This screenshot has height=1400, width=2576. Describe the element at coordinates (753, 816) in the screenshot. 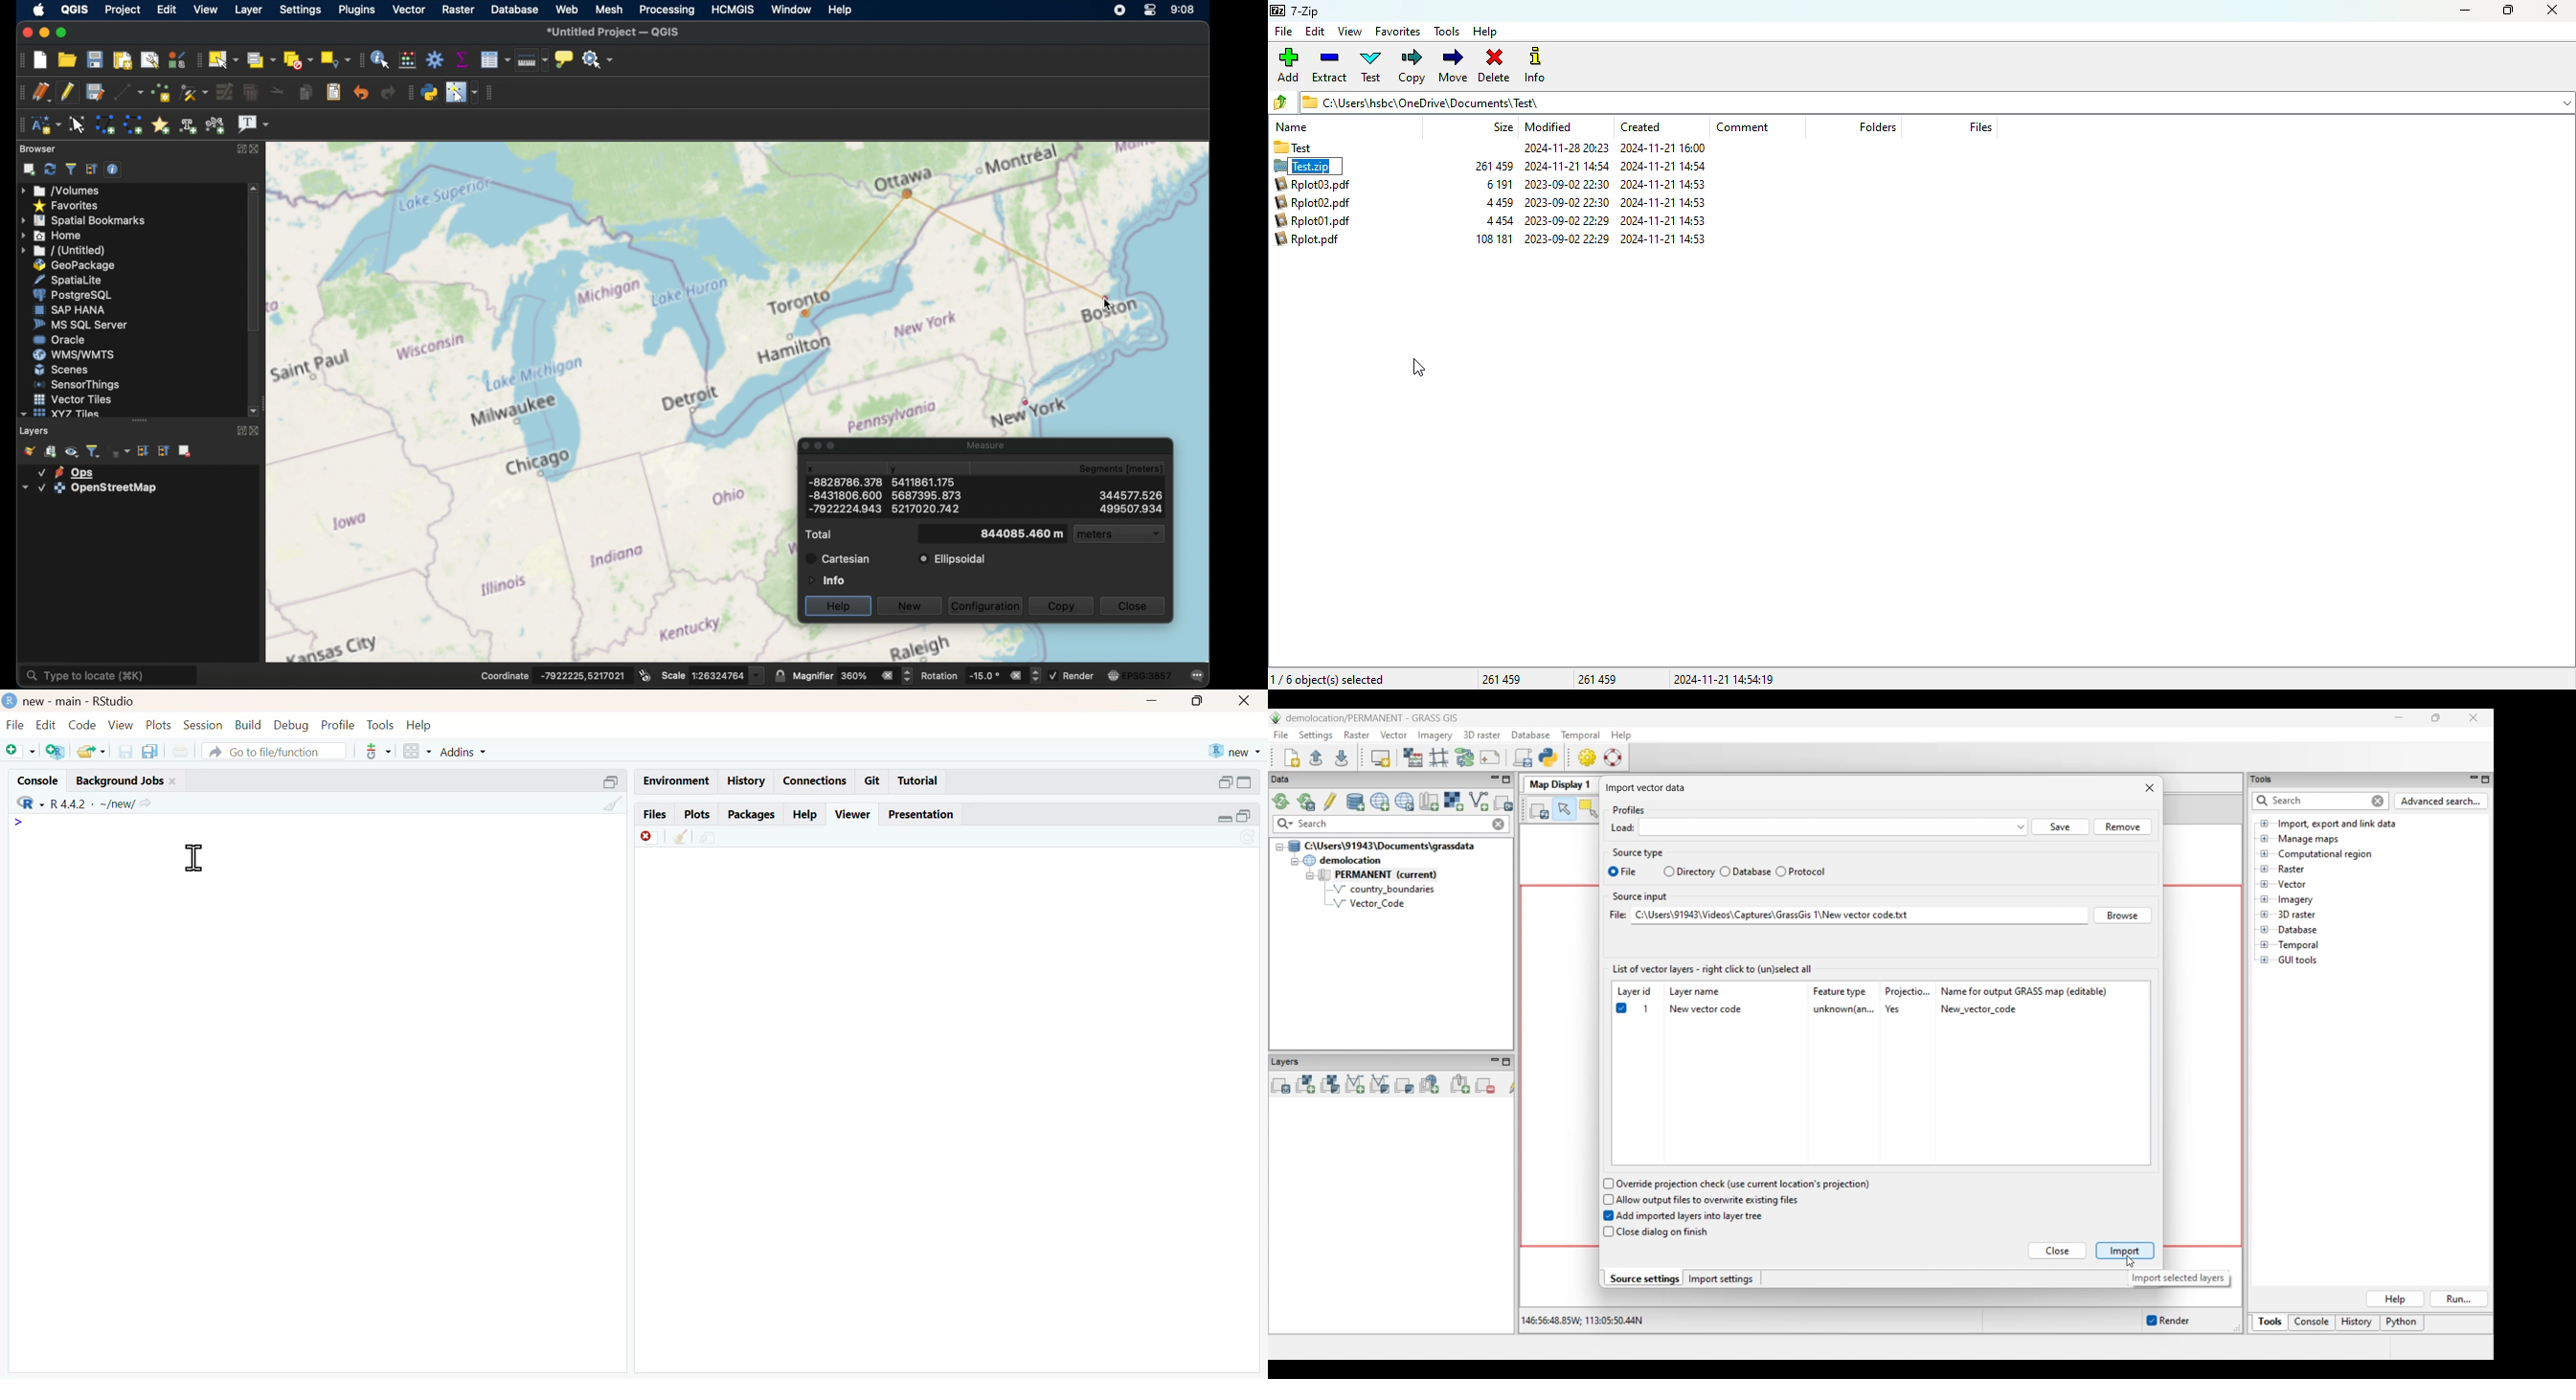

I see `packages` at that location.